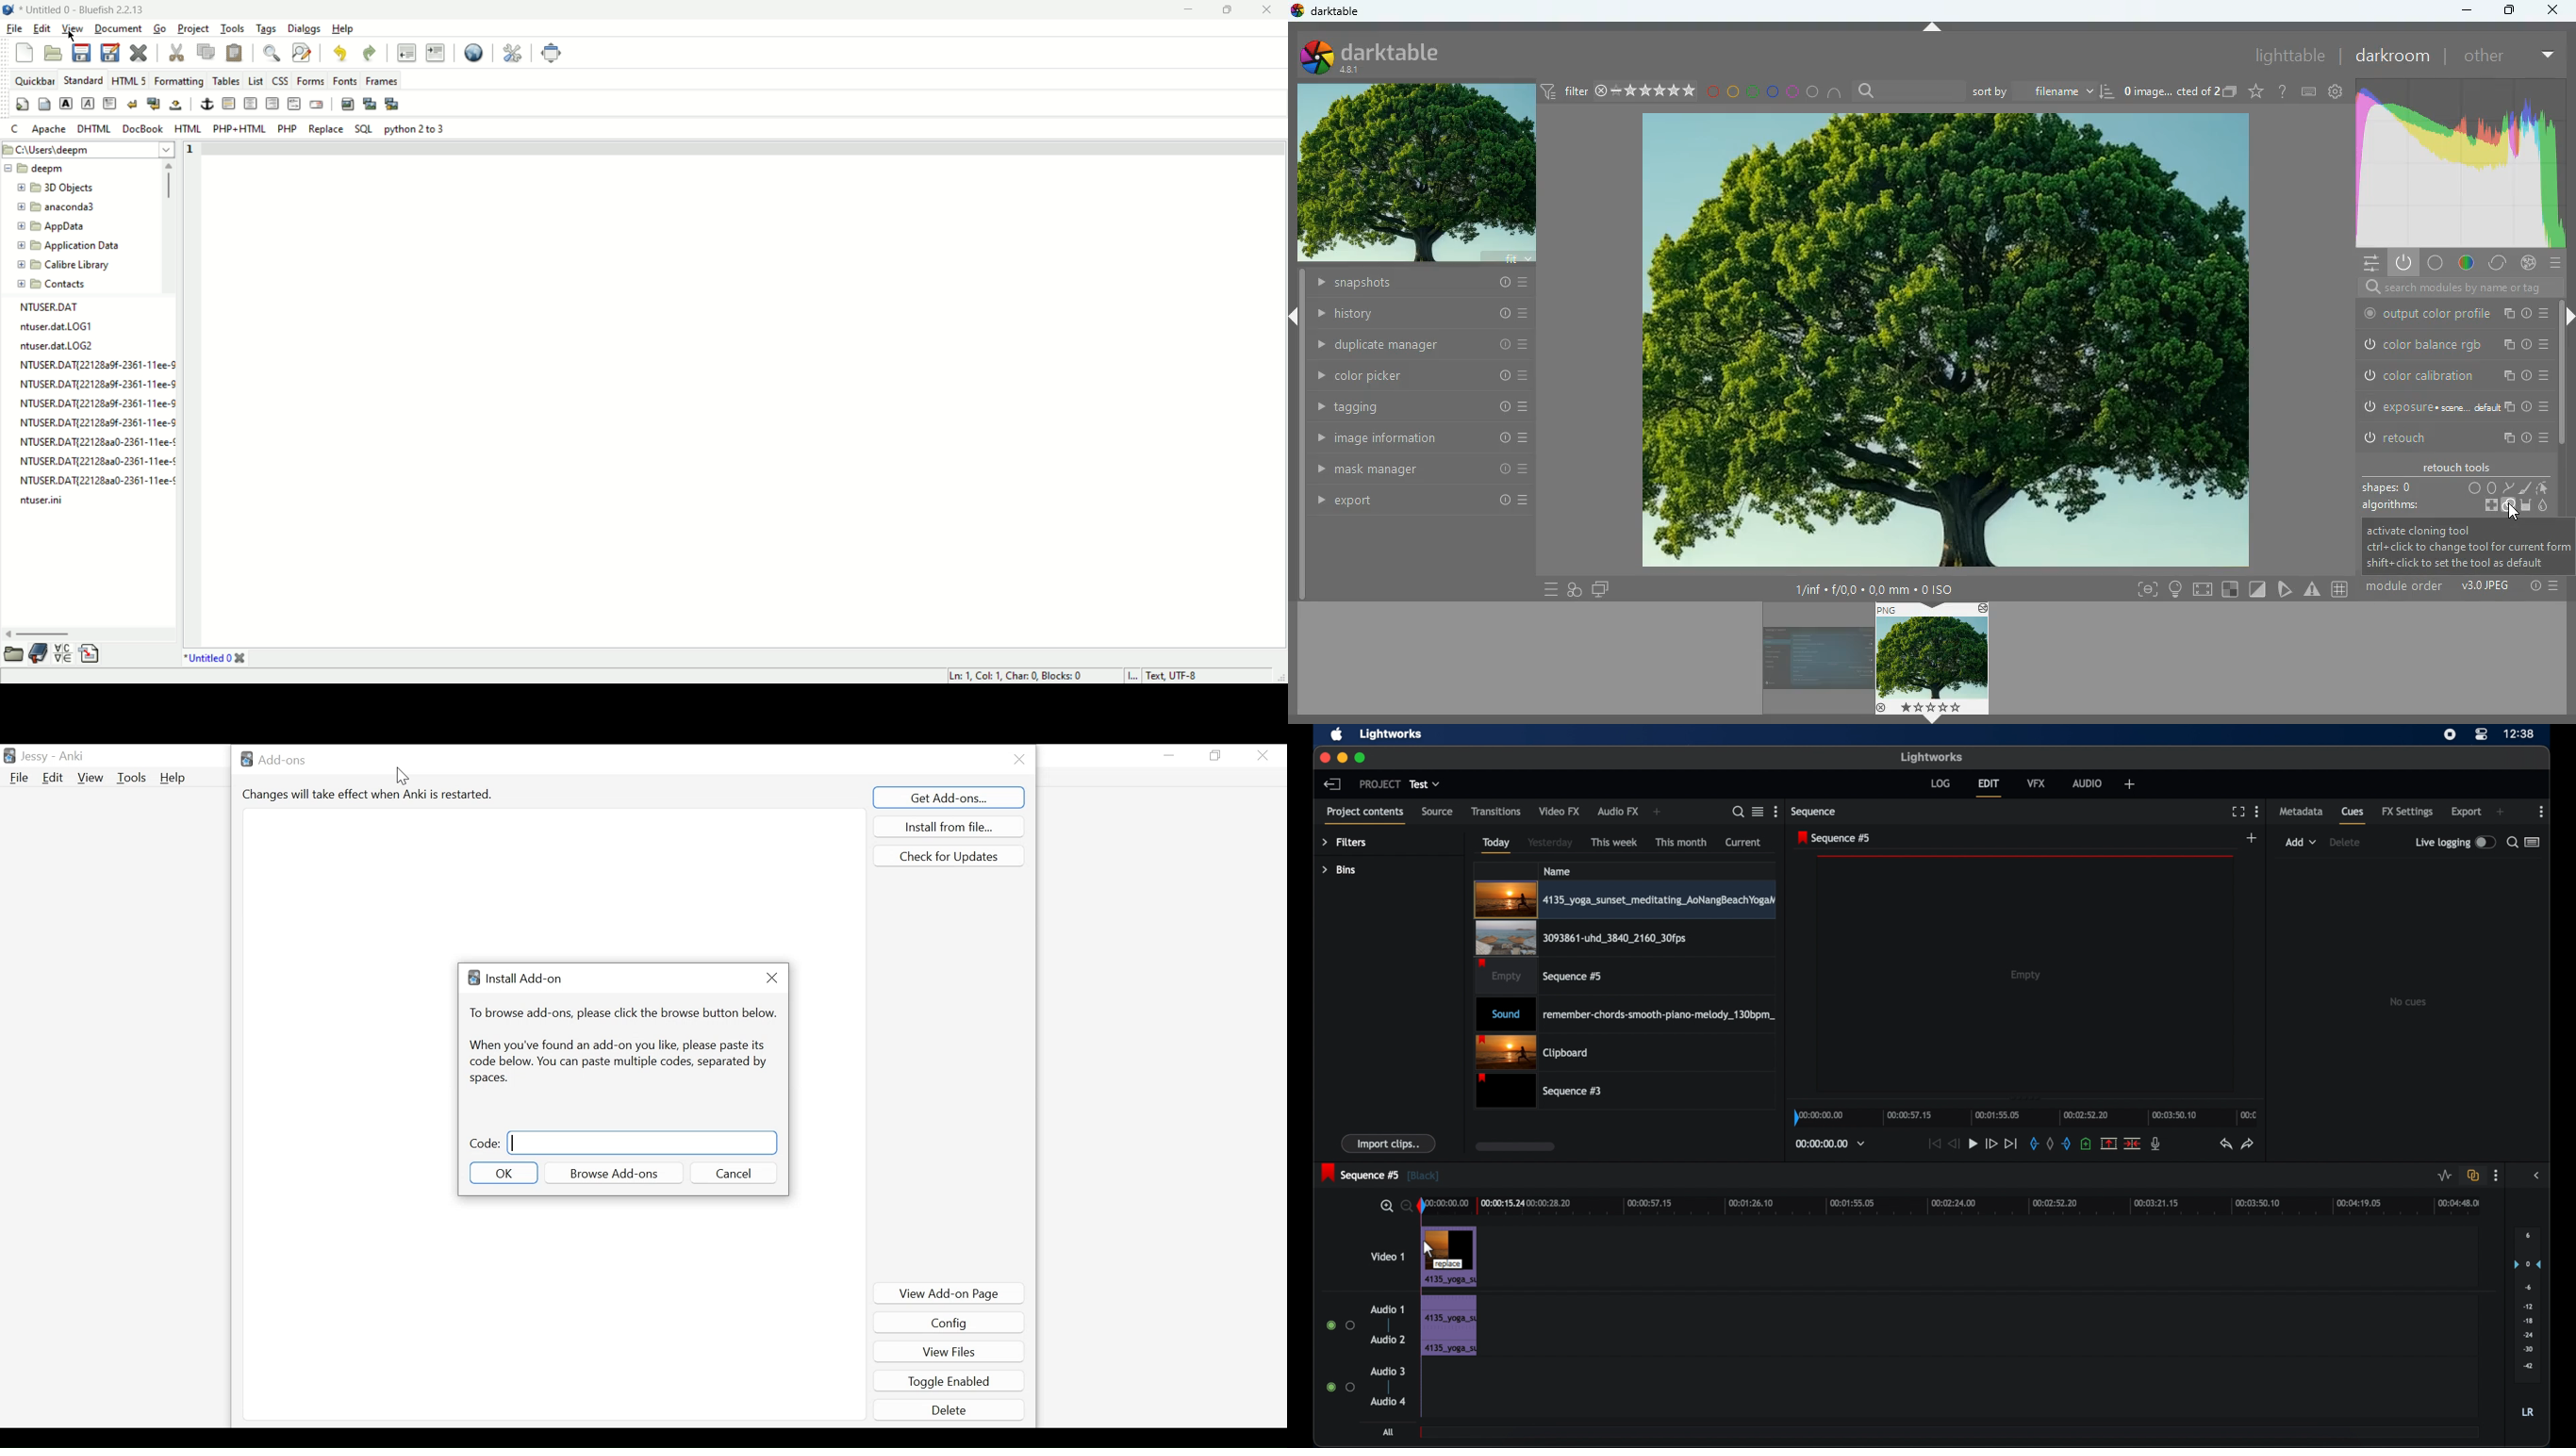 The height and width of the screenshot is (1456, 2576). What do you see at coordinates (1549, 589) in the screenshot?
I see `menu` at bounding box center [1549, 589].